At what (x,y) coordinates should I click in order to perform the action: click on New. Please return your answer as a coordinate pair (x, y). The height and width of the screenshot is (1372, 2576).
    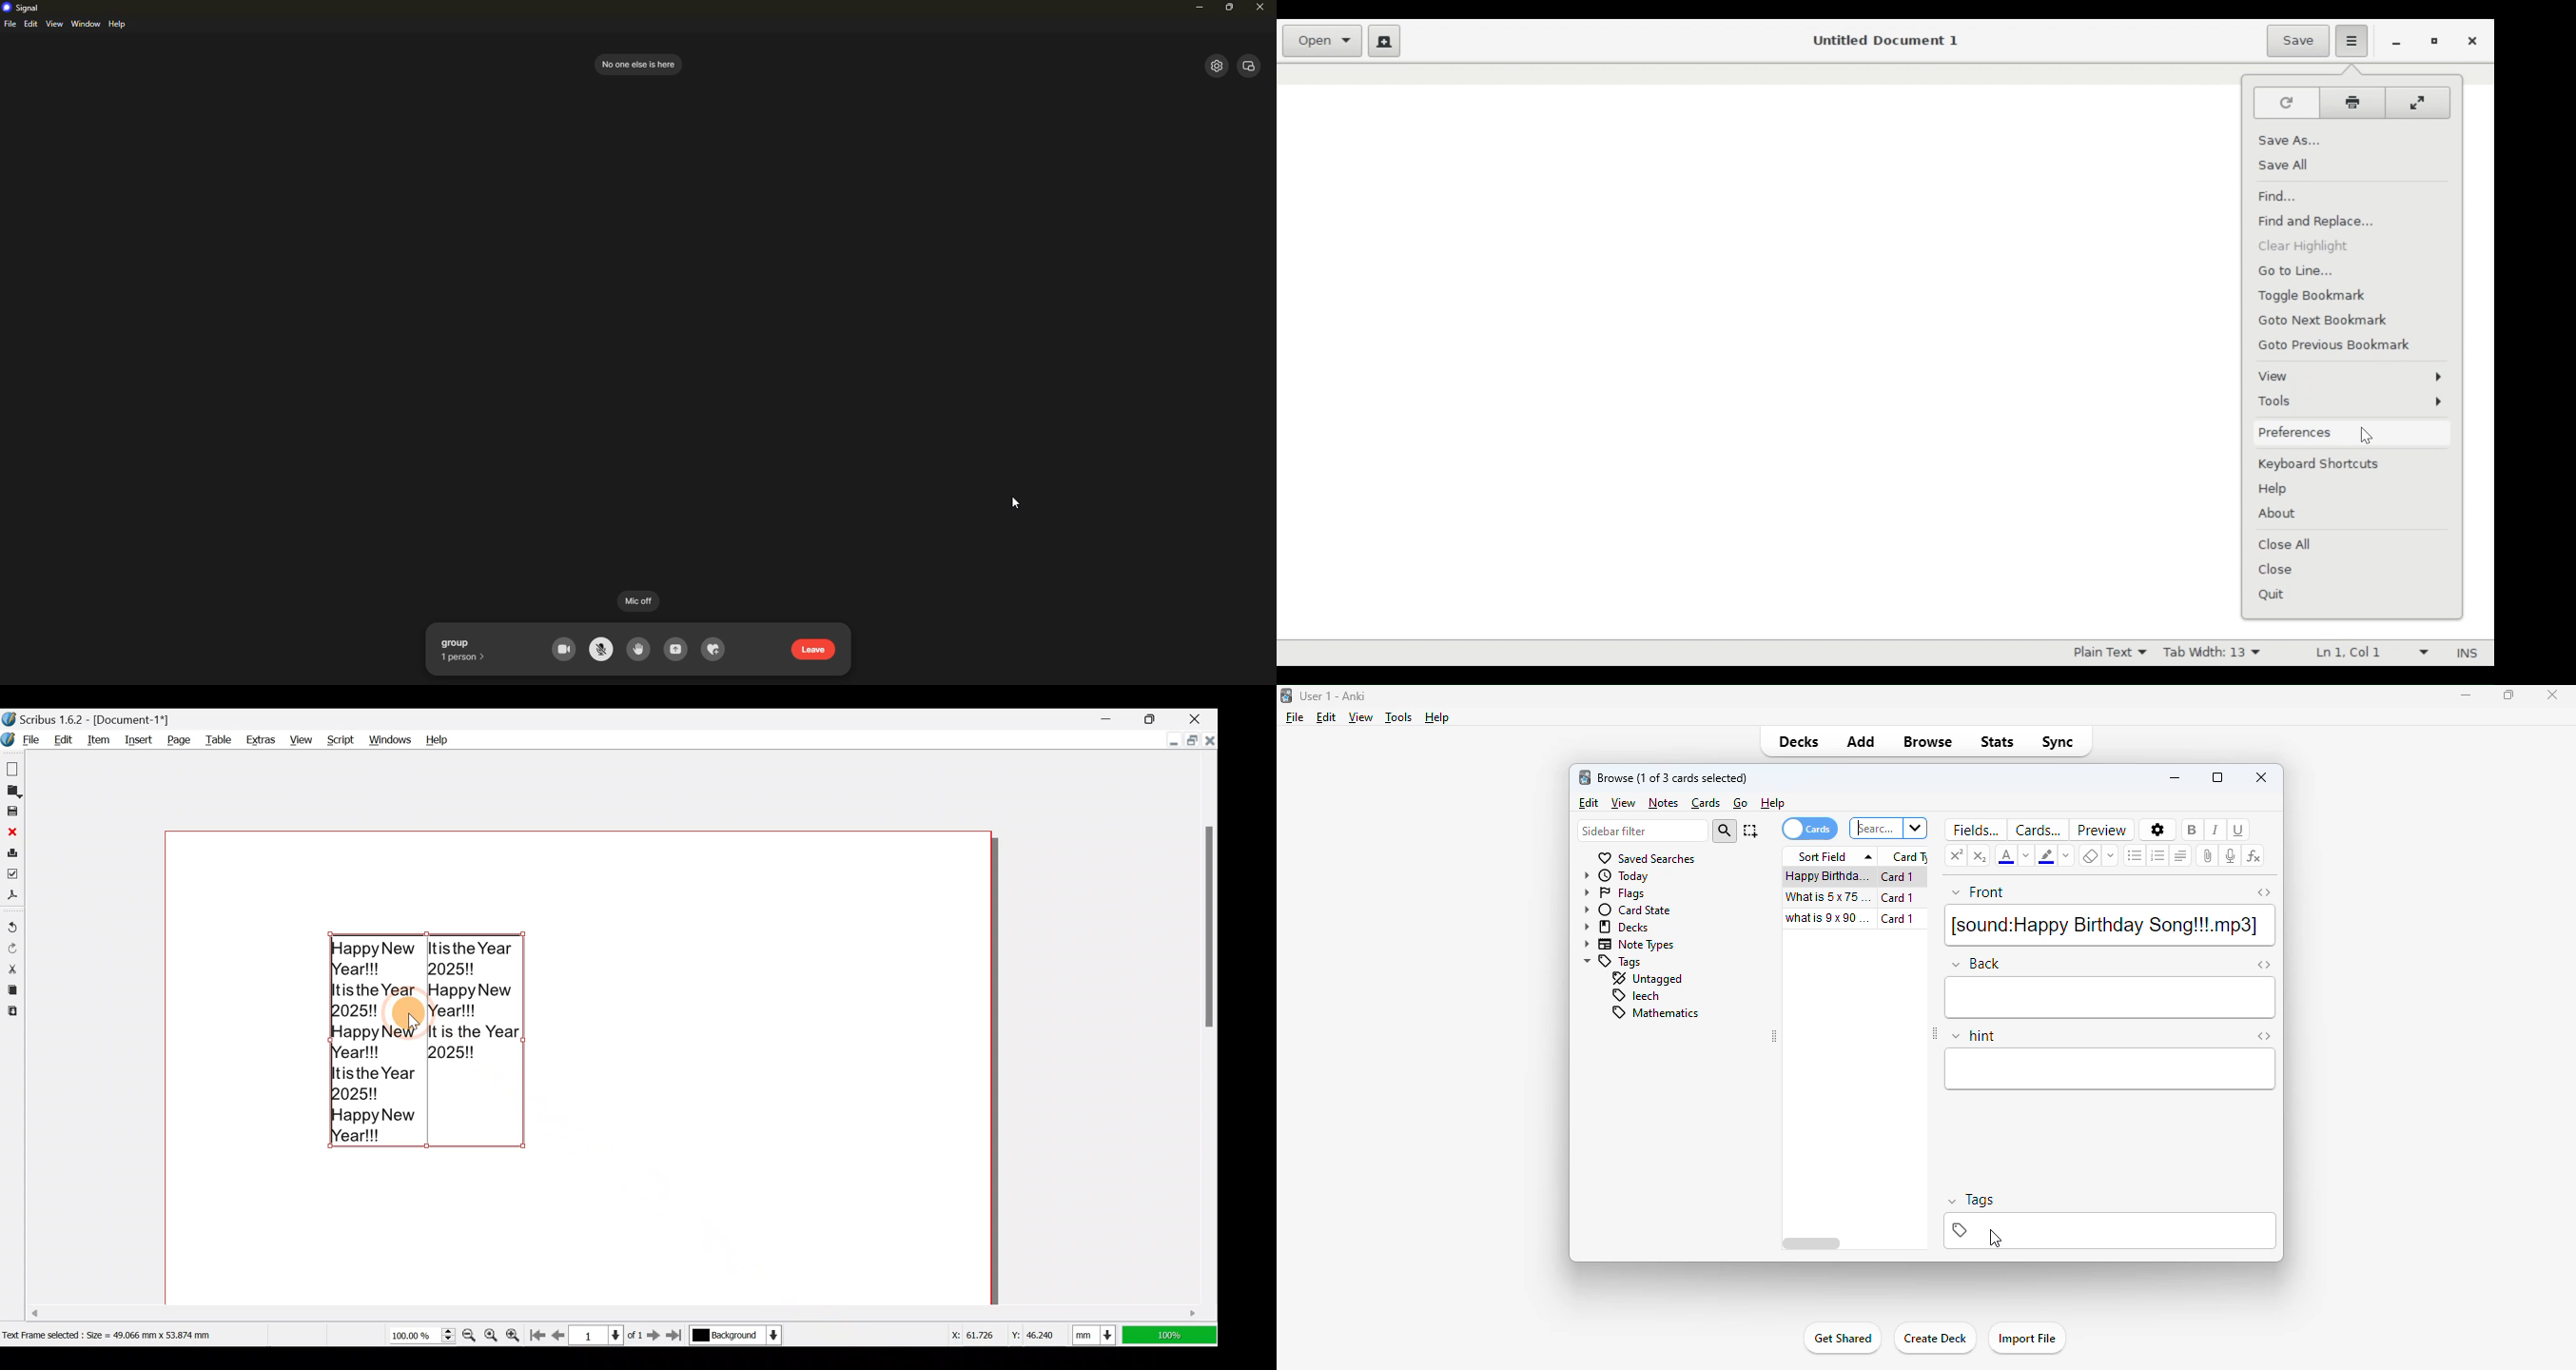
    Looking at the image, I should click on (14, 768).